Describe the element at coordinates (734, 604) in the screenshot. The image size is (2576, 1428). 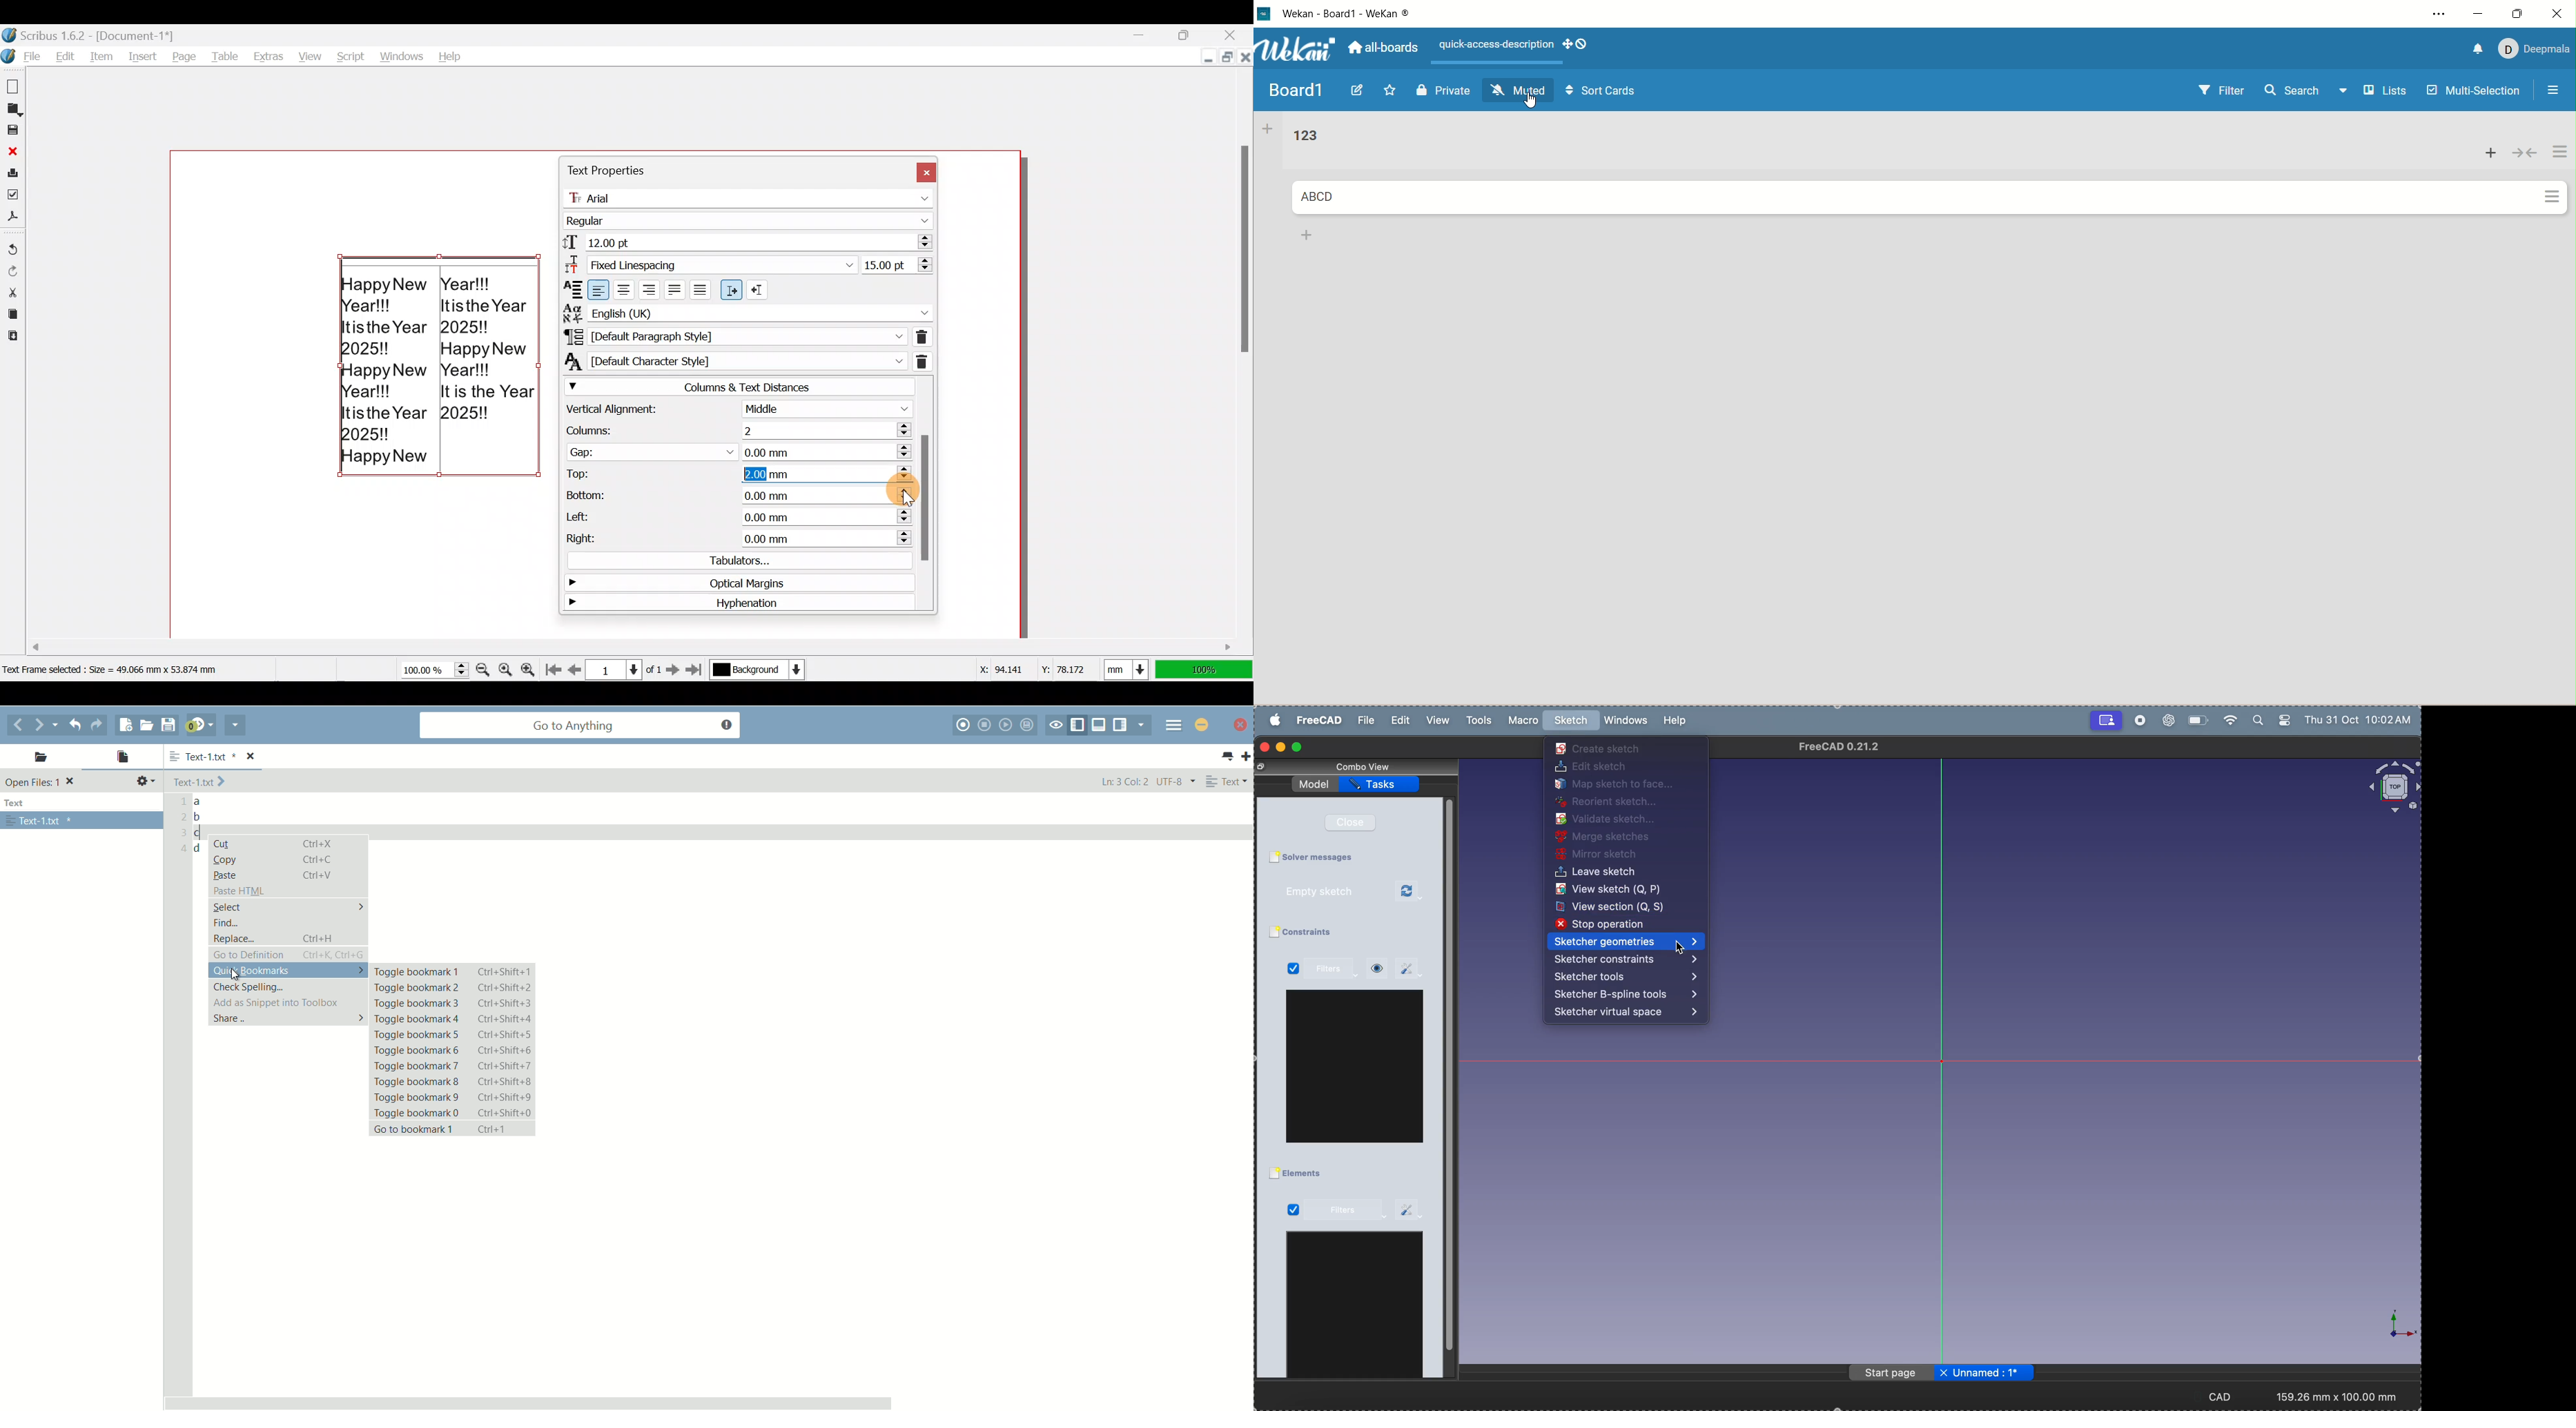
I see `Hyphenation` at that location.